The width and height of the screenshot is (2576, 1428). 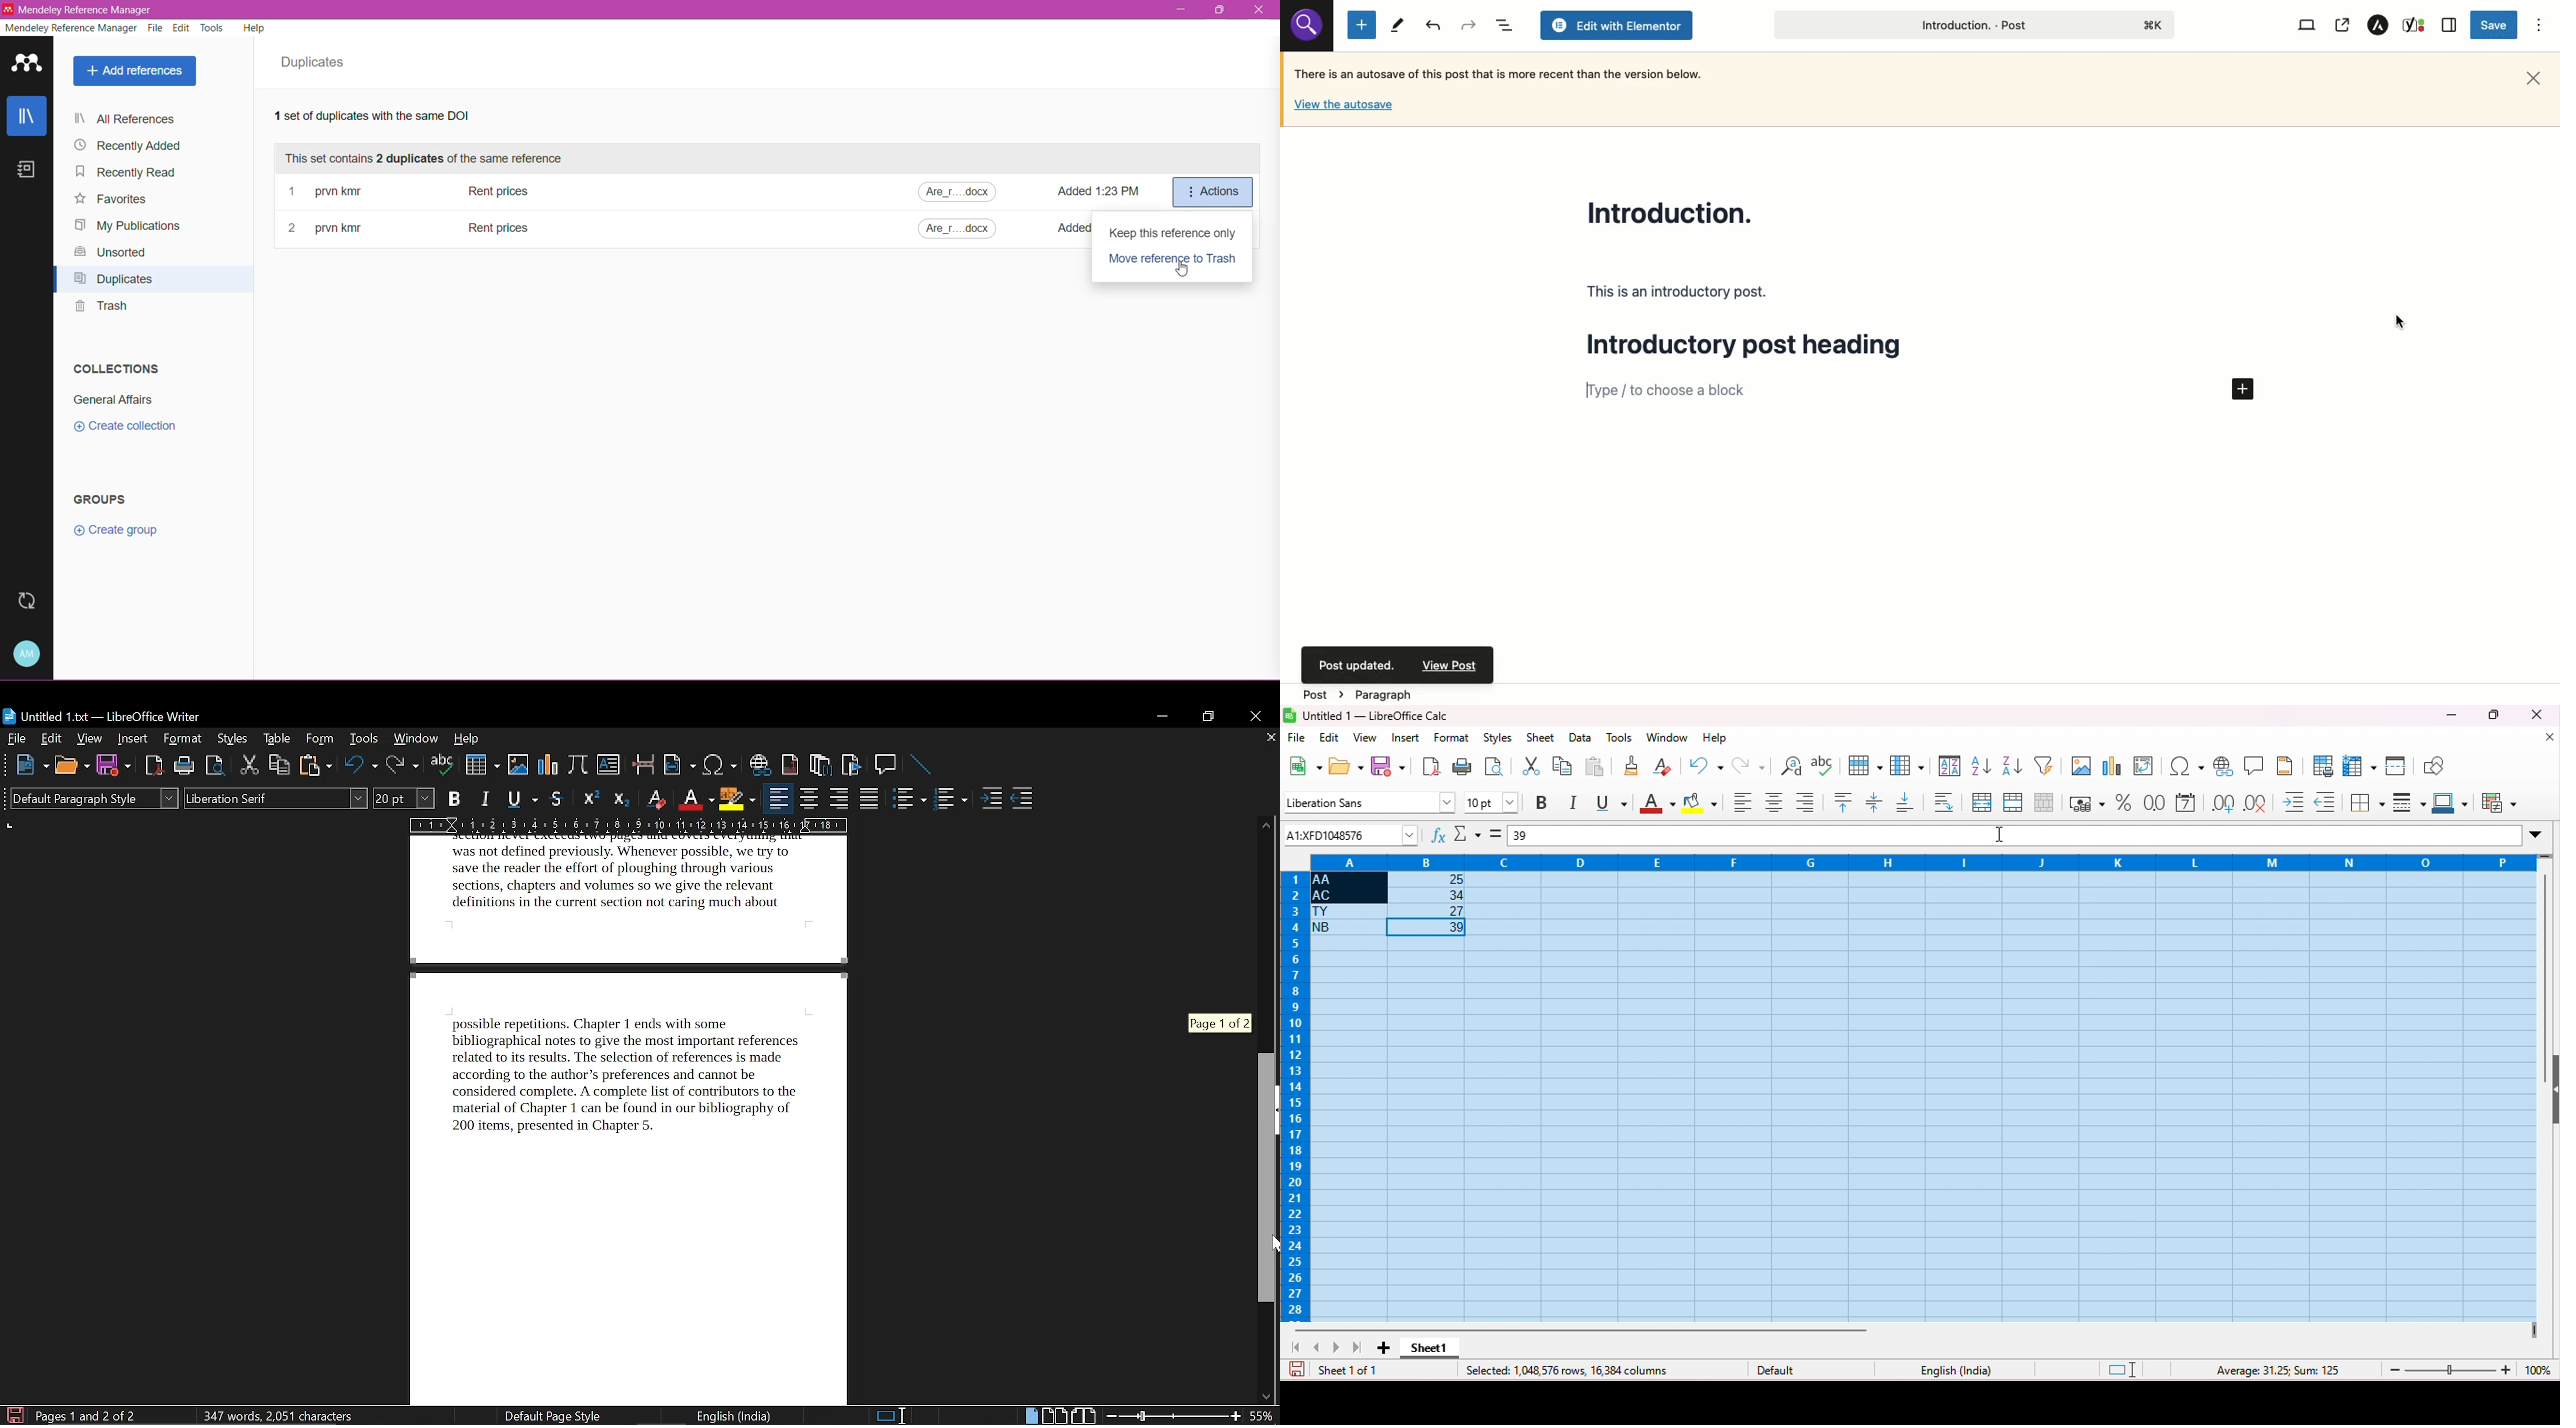 I want to click on styles, so click(x=232, y=739).